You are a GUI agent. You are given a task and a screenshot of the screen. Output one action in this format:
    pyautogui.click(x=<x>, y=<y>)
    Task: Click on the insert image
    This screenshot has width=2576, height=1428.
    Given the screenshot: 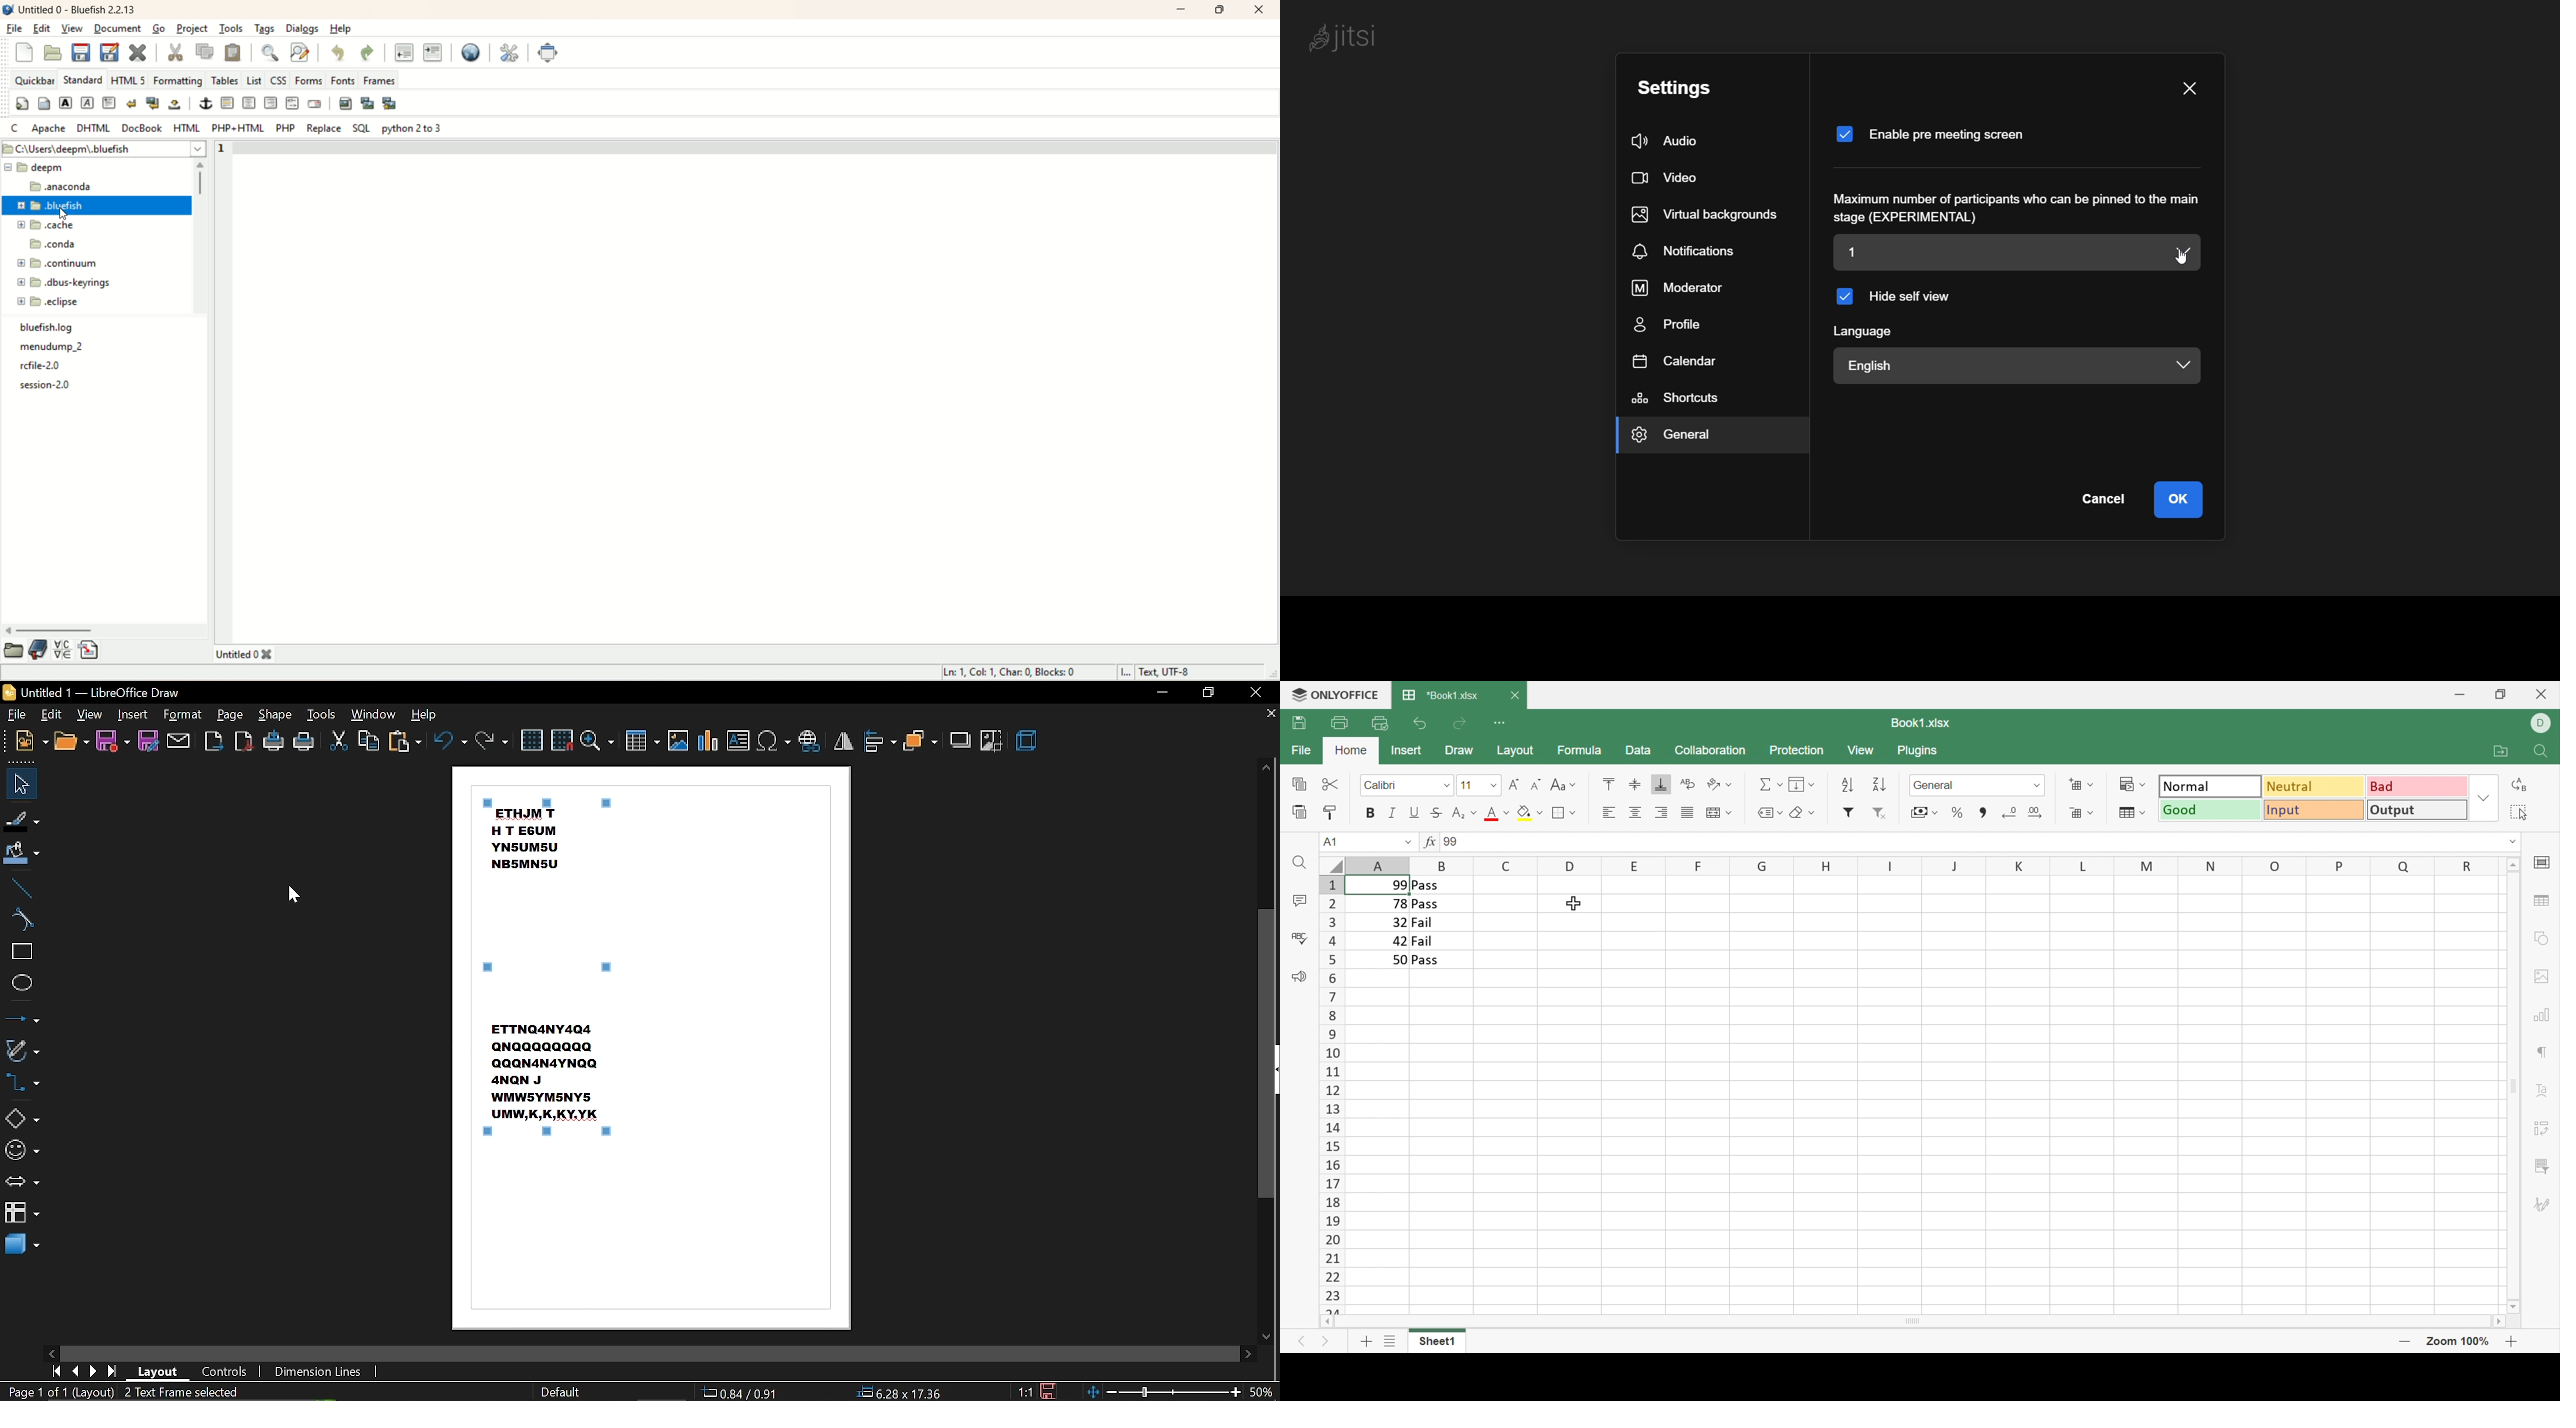 What is the action you would take?
    pyautogui.click(x=678, y=741)
    